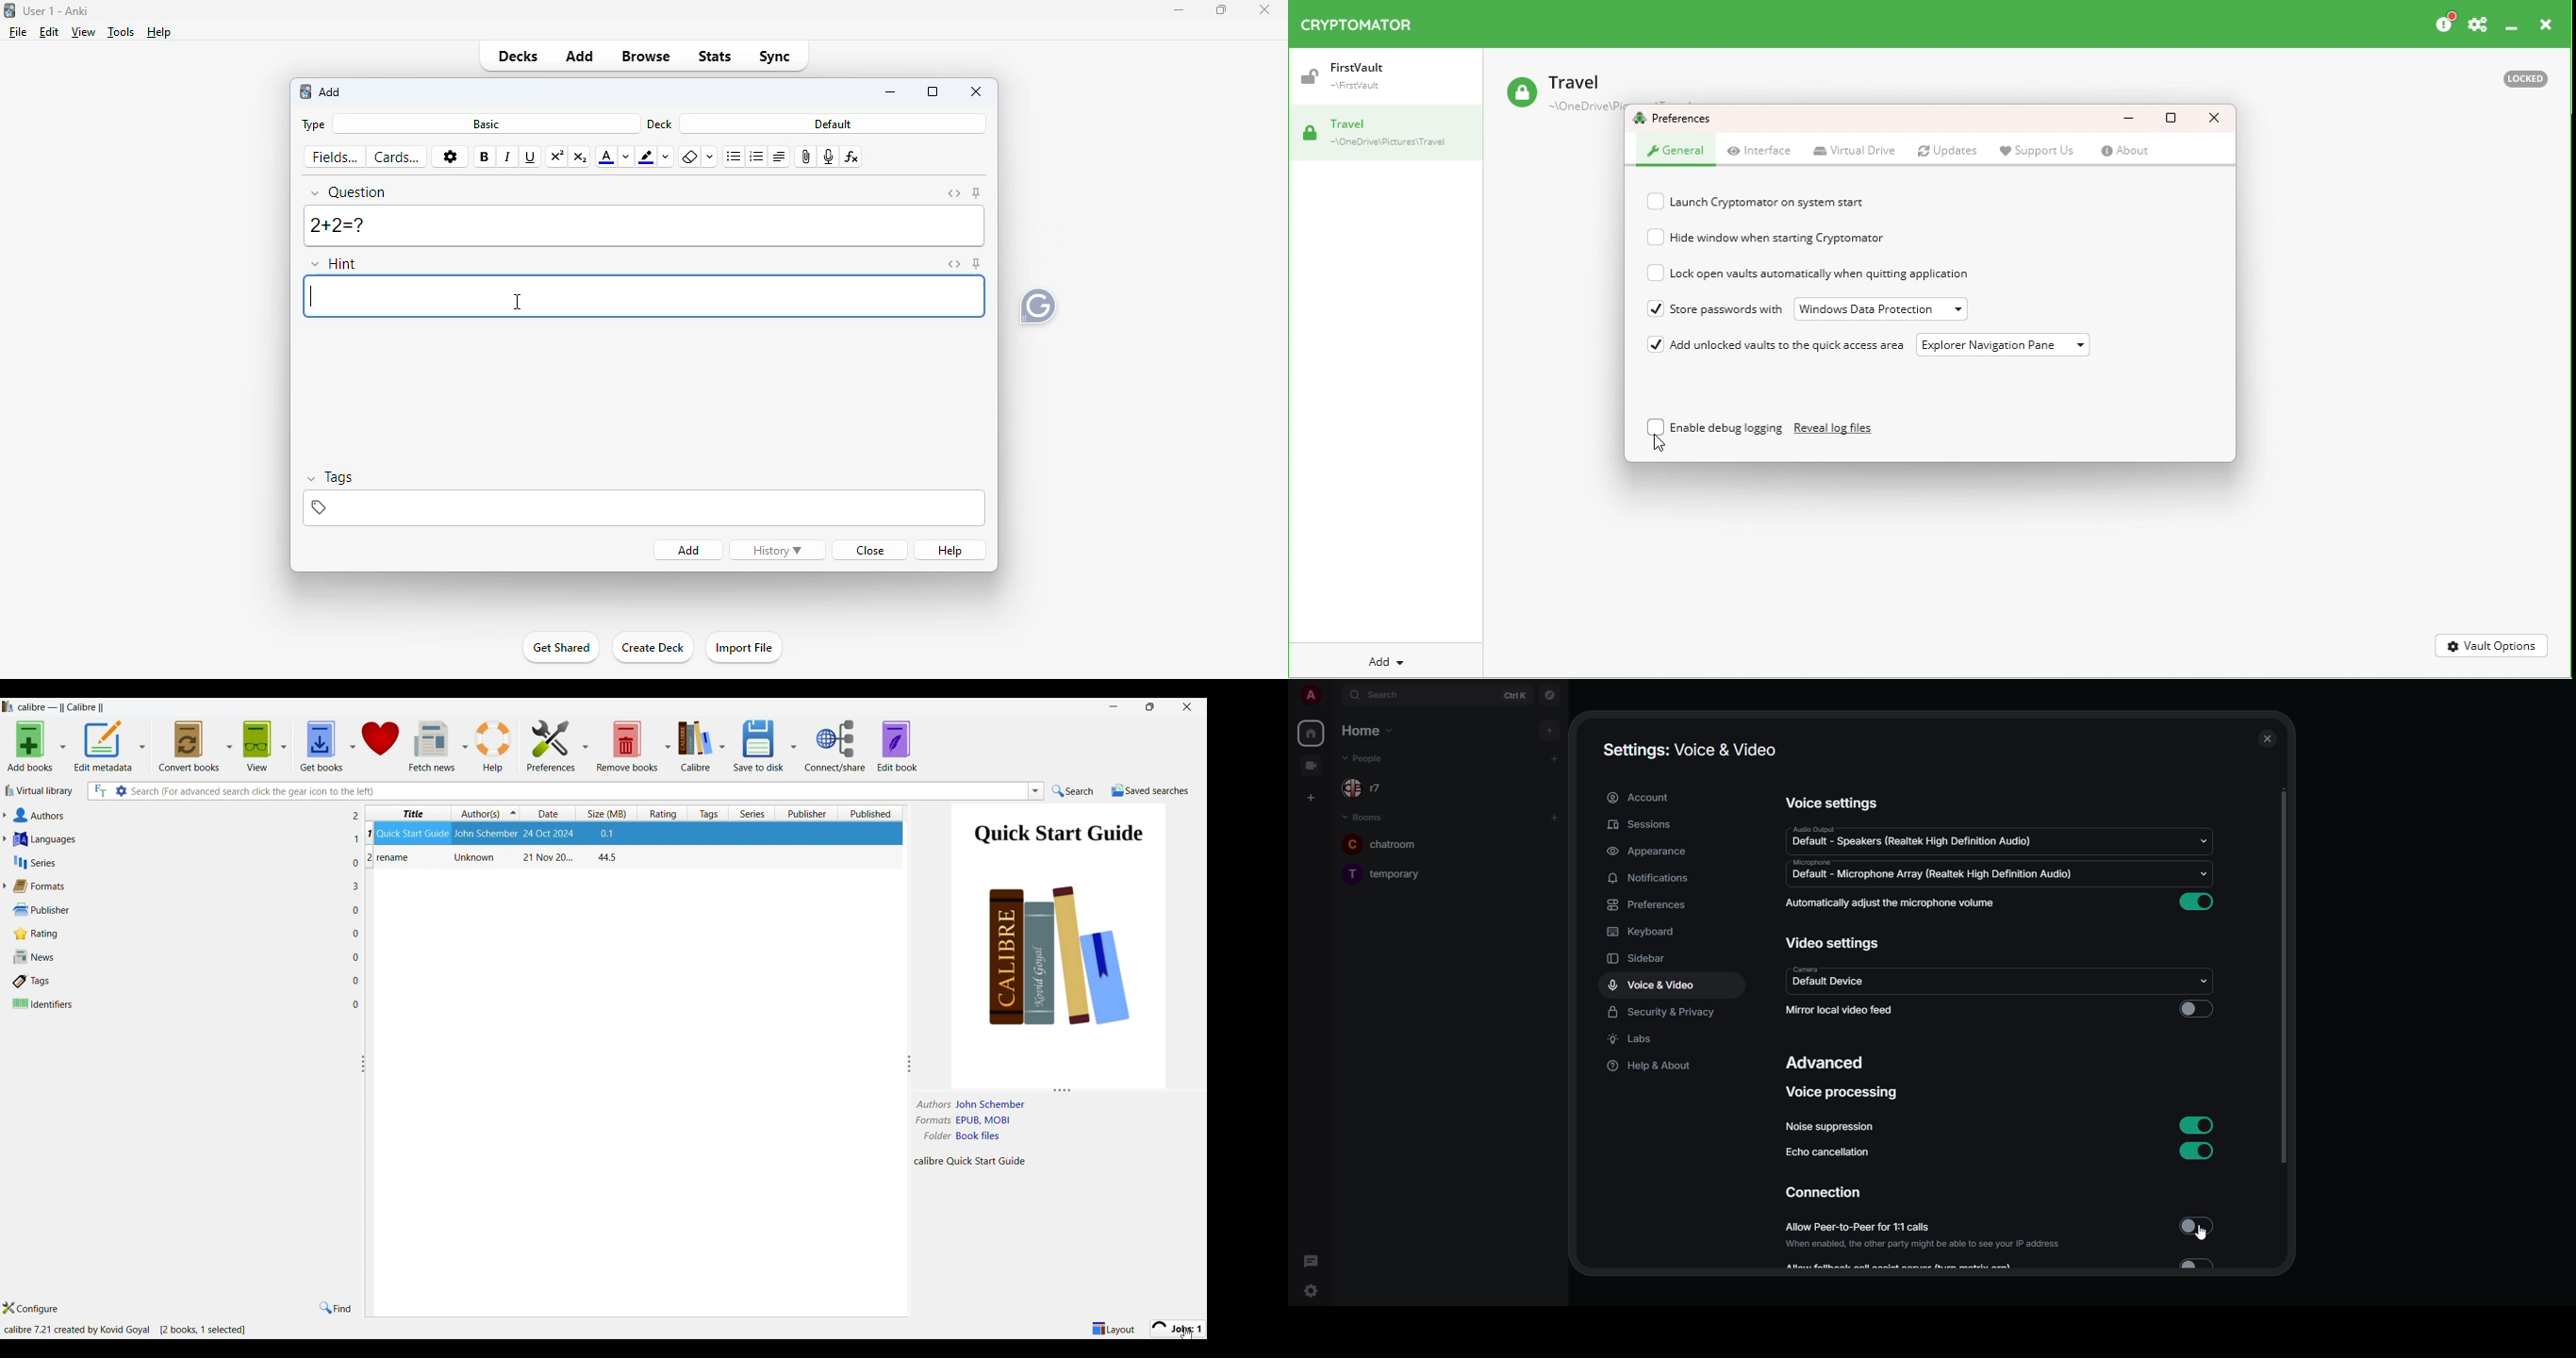 The image size is (2576, 1372). Describe the element at coordinates (177, 839) in the screenshot. I see `Languages` at that location.